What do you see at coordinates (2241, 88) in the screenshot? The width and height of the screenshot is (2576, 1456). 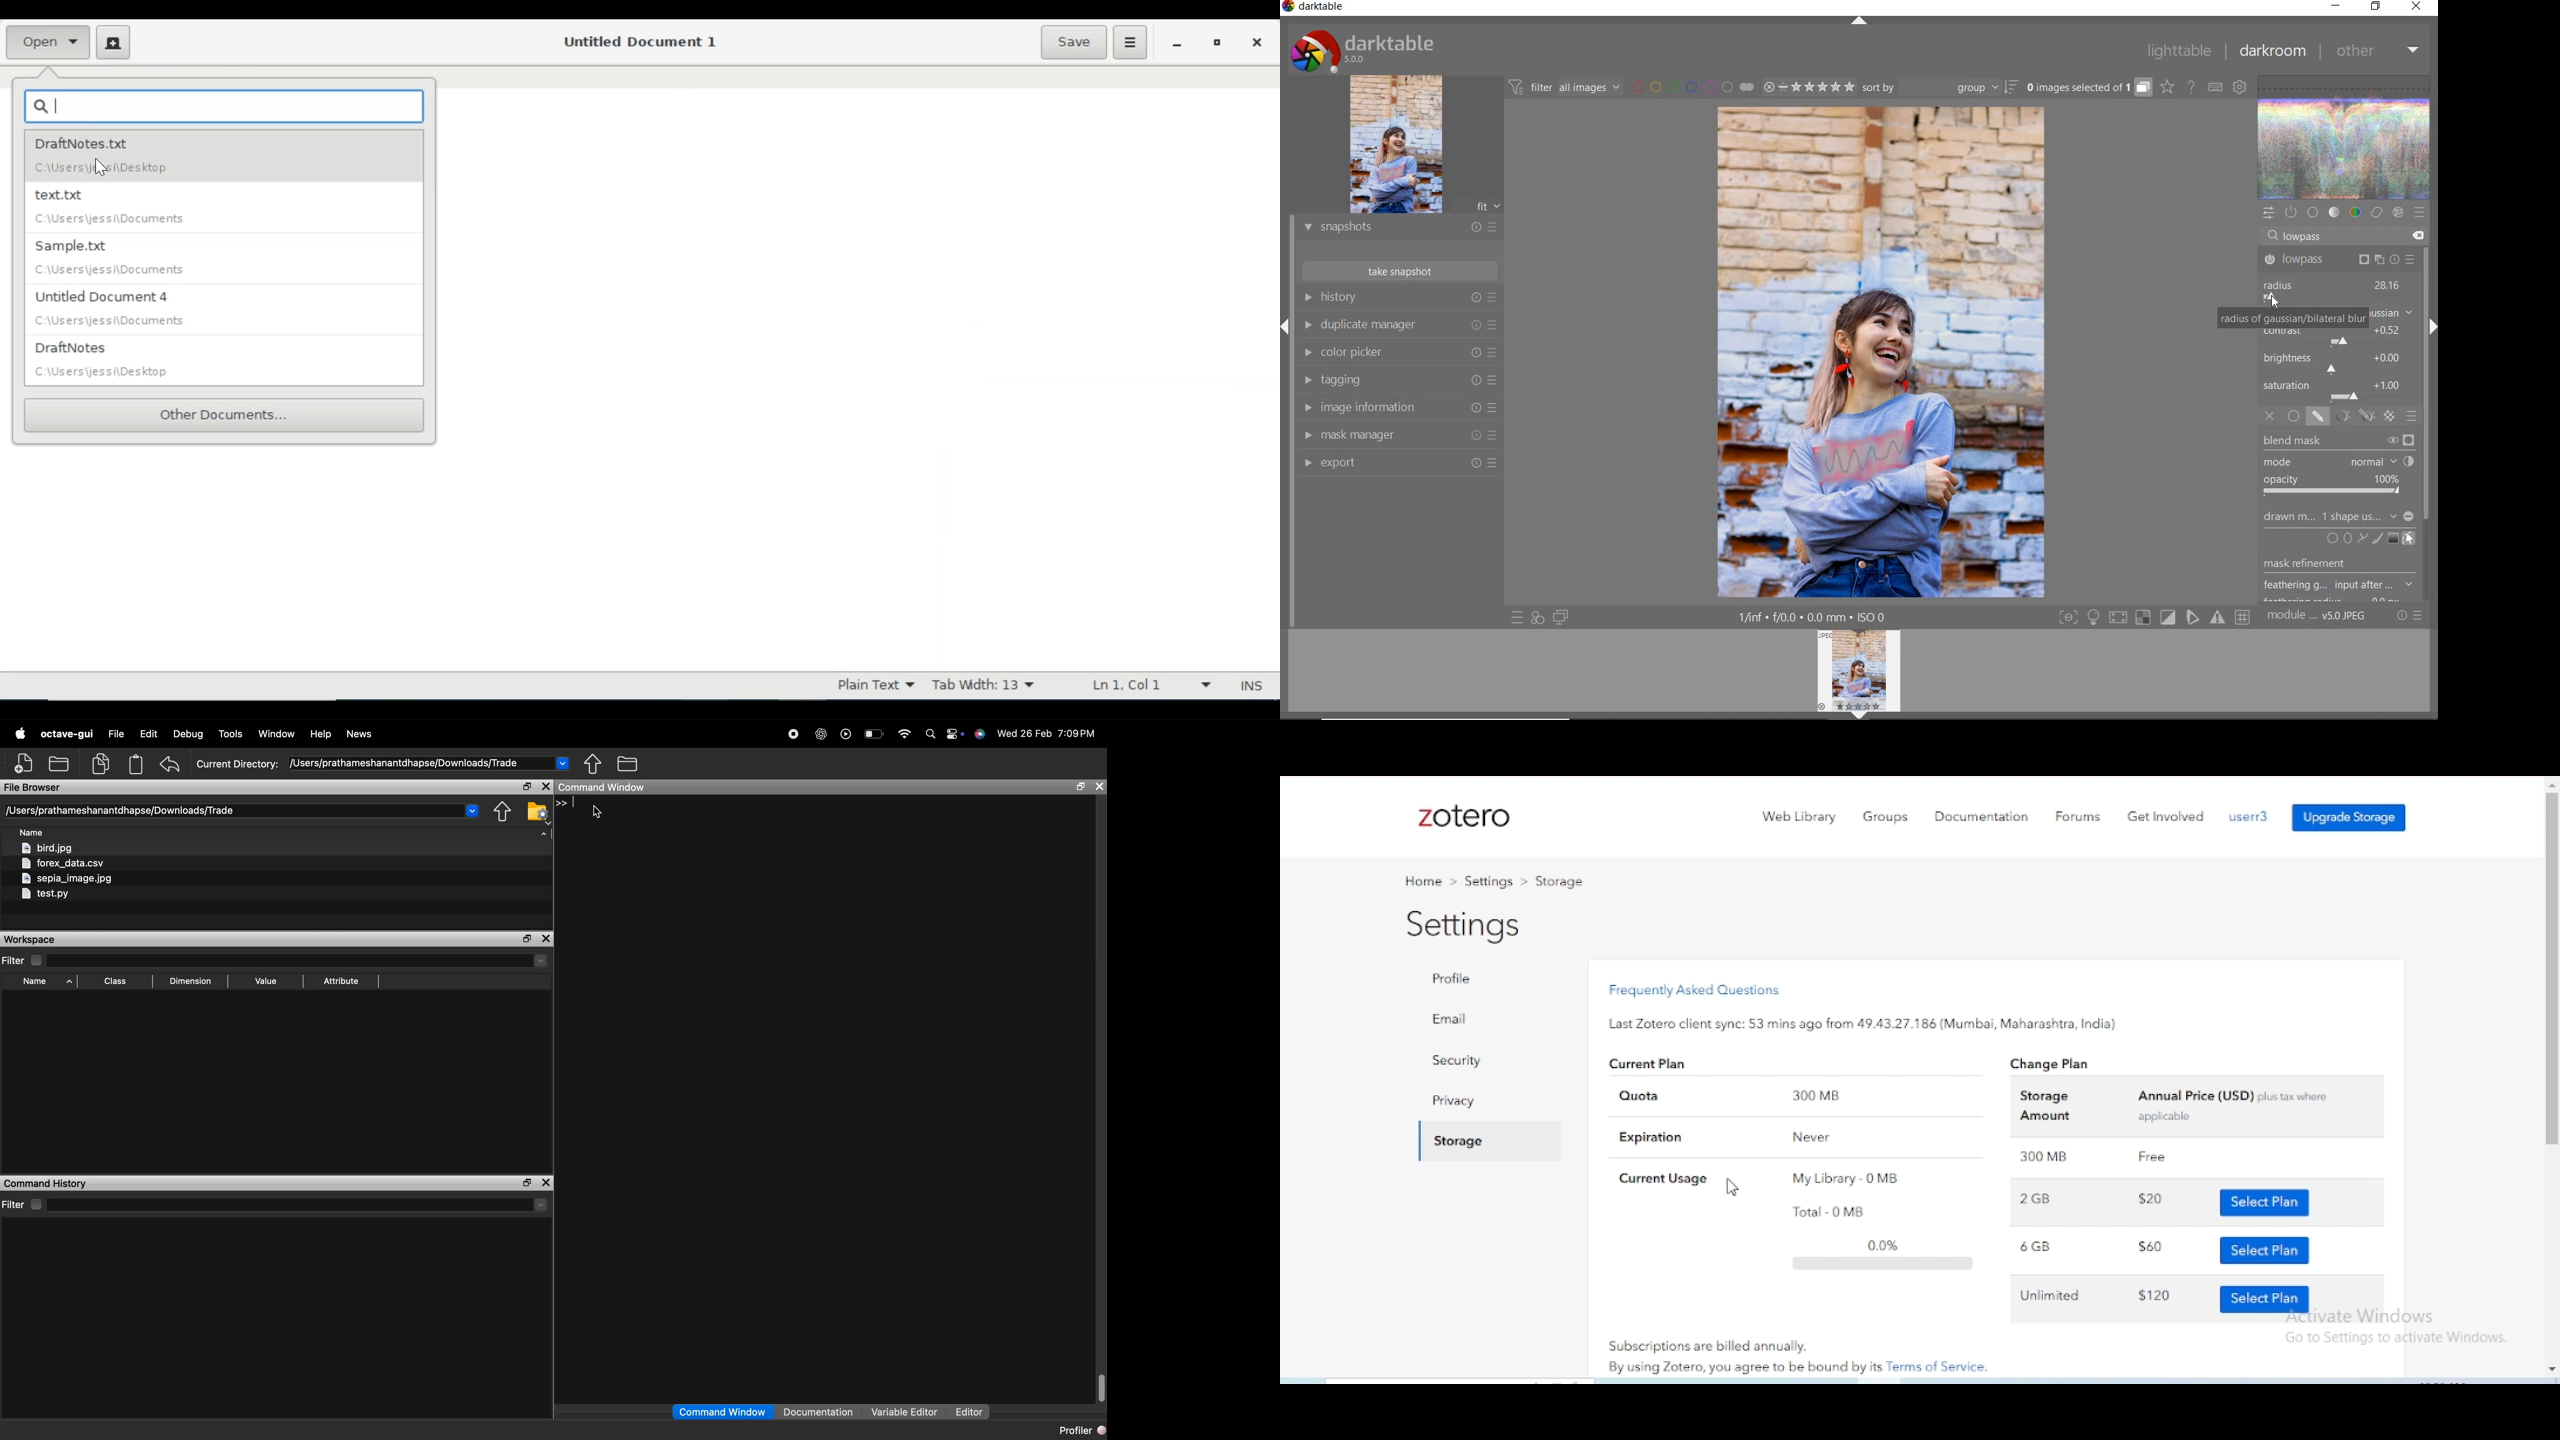 I see `show global preferences` at bounding box center [2241, 88].